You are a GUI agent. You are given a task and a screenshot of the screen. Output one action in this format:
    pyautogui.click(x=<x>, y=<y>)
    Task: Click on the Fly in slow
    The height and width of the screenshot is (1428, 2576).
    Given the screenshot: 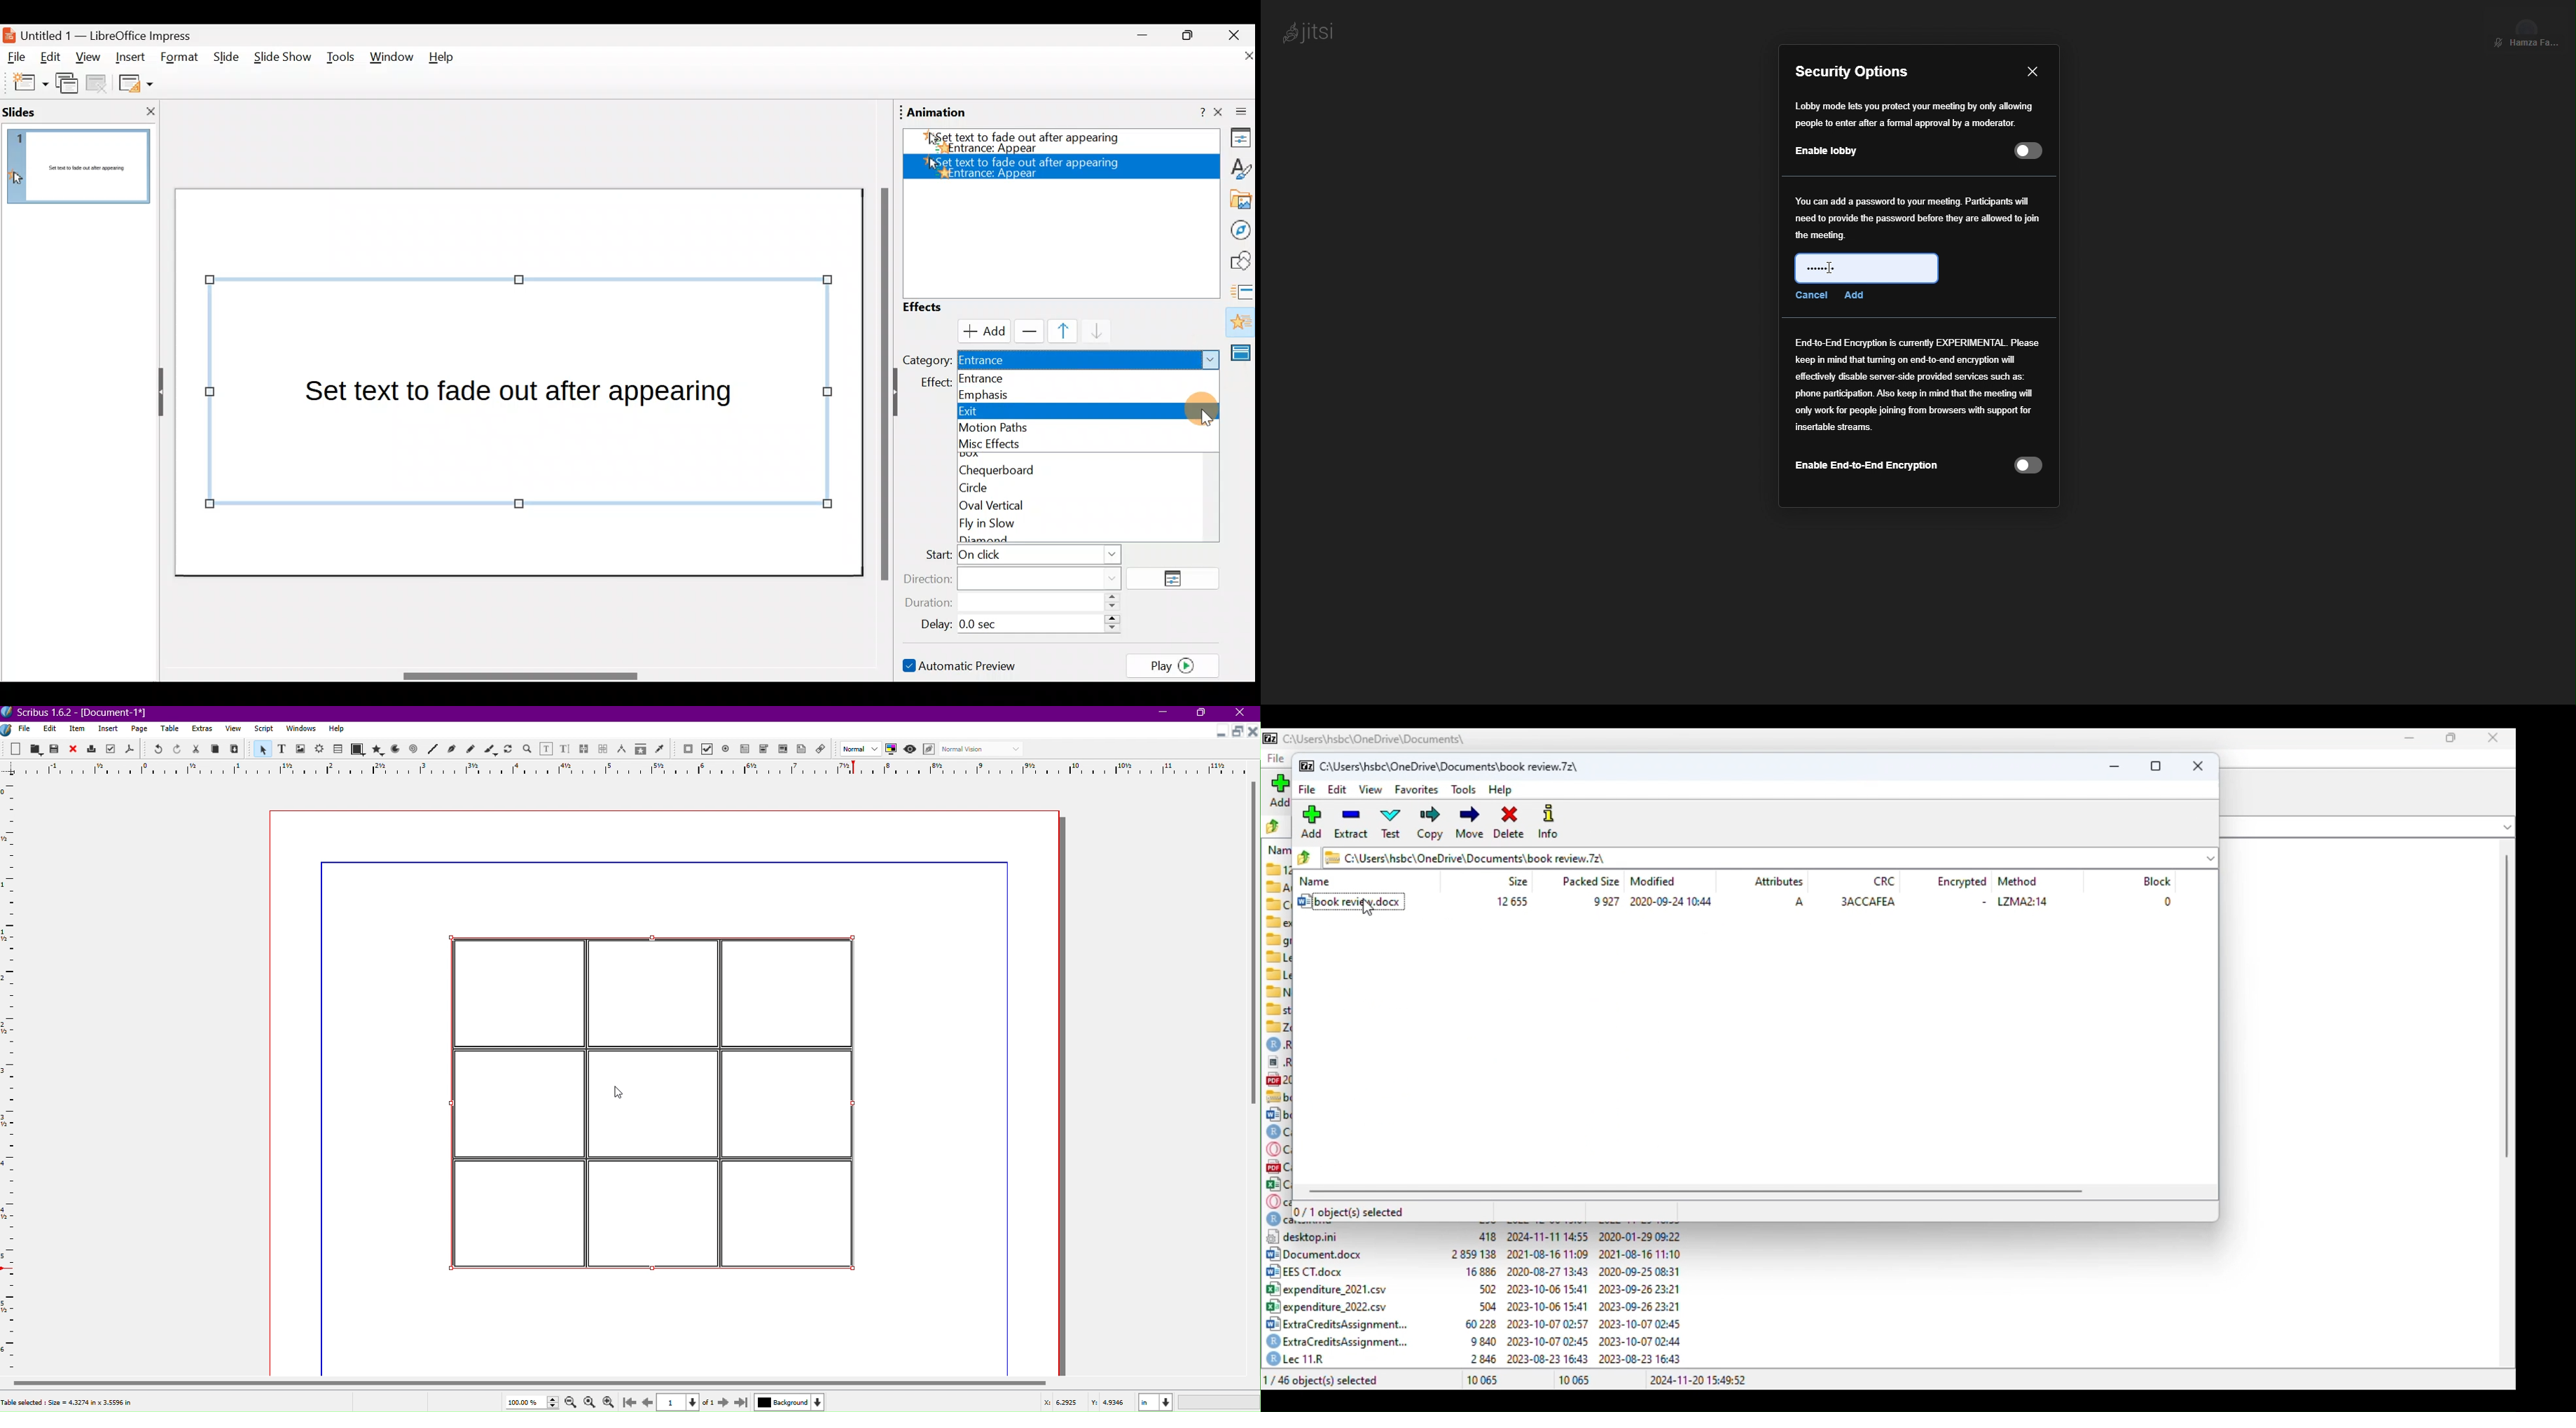 What is the action you would take?
    pyautogui.click(x=1088, y=528)
    